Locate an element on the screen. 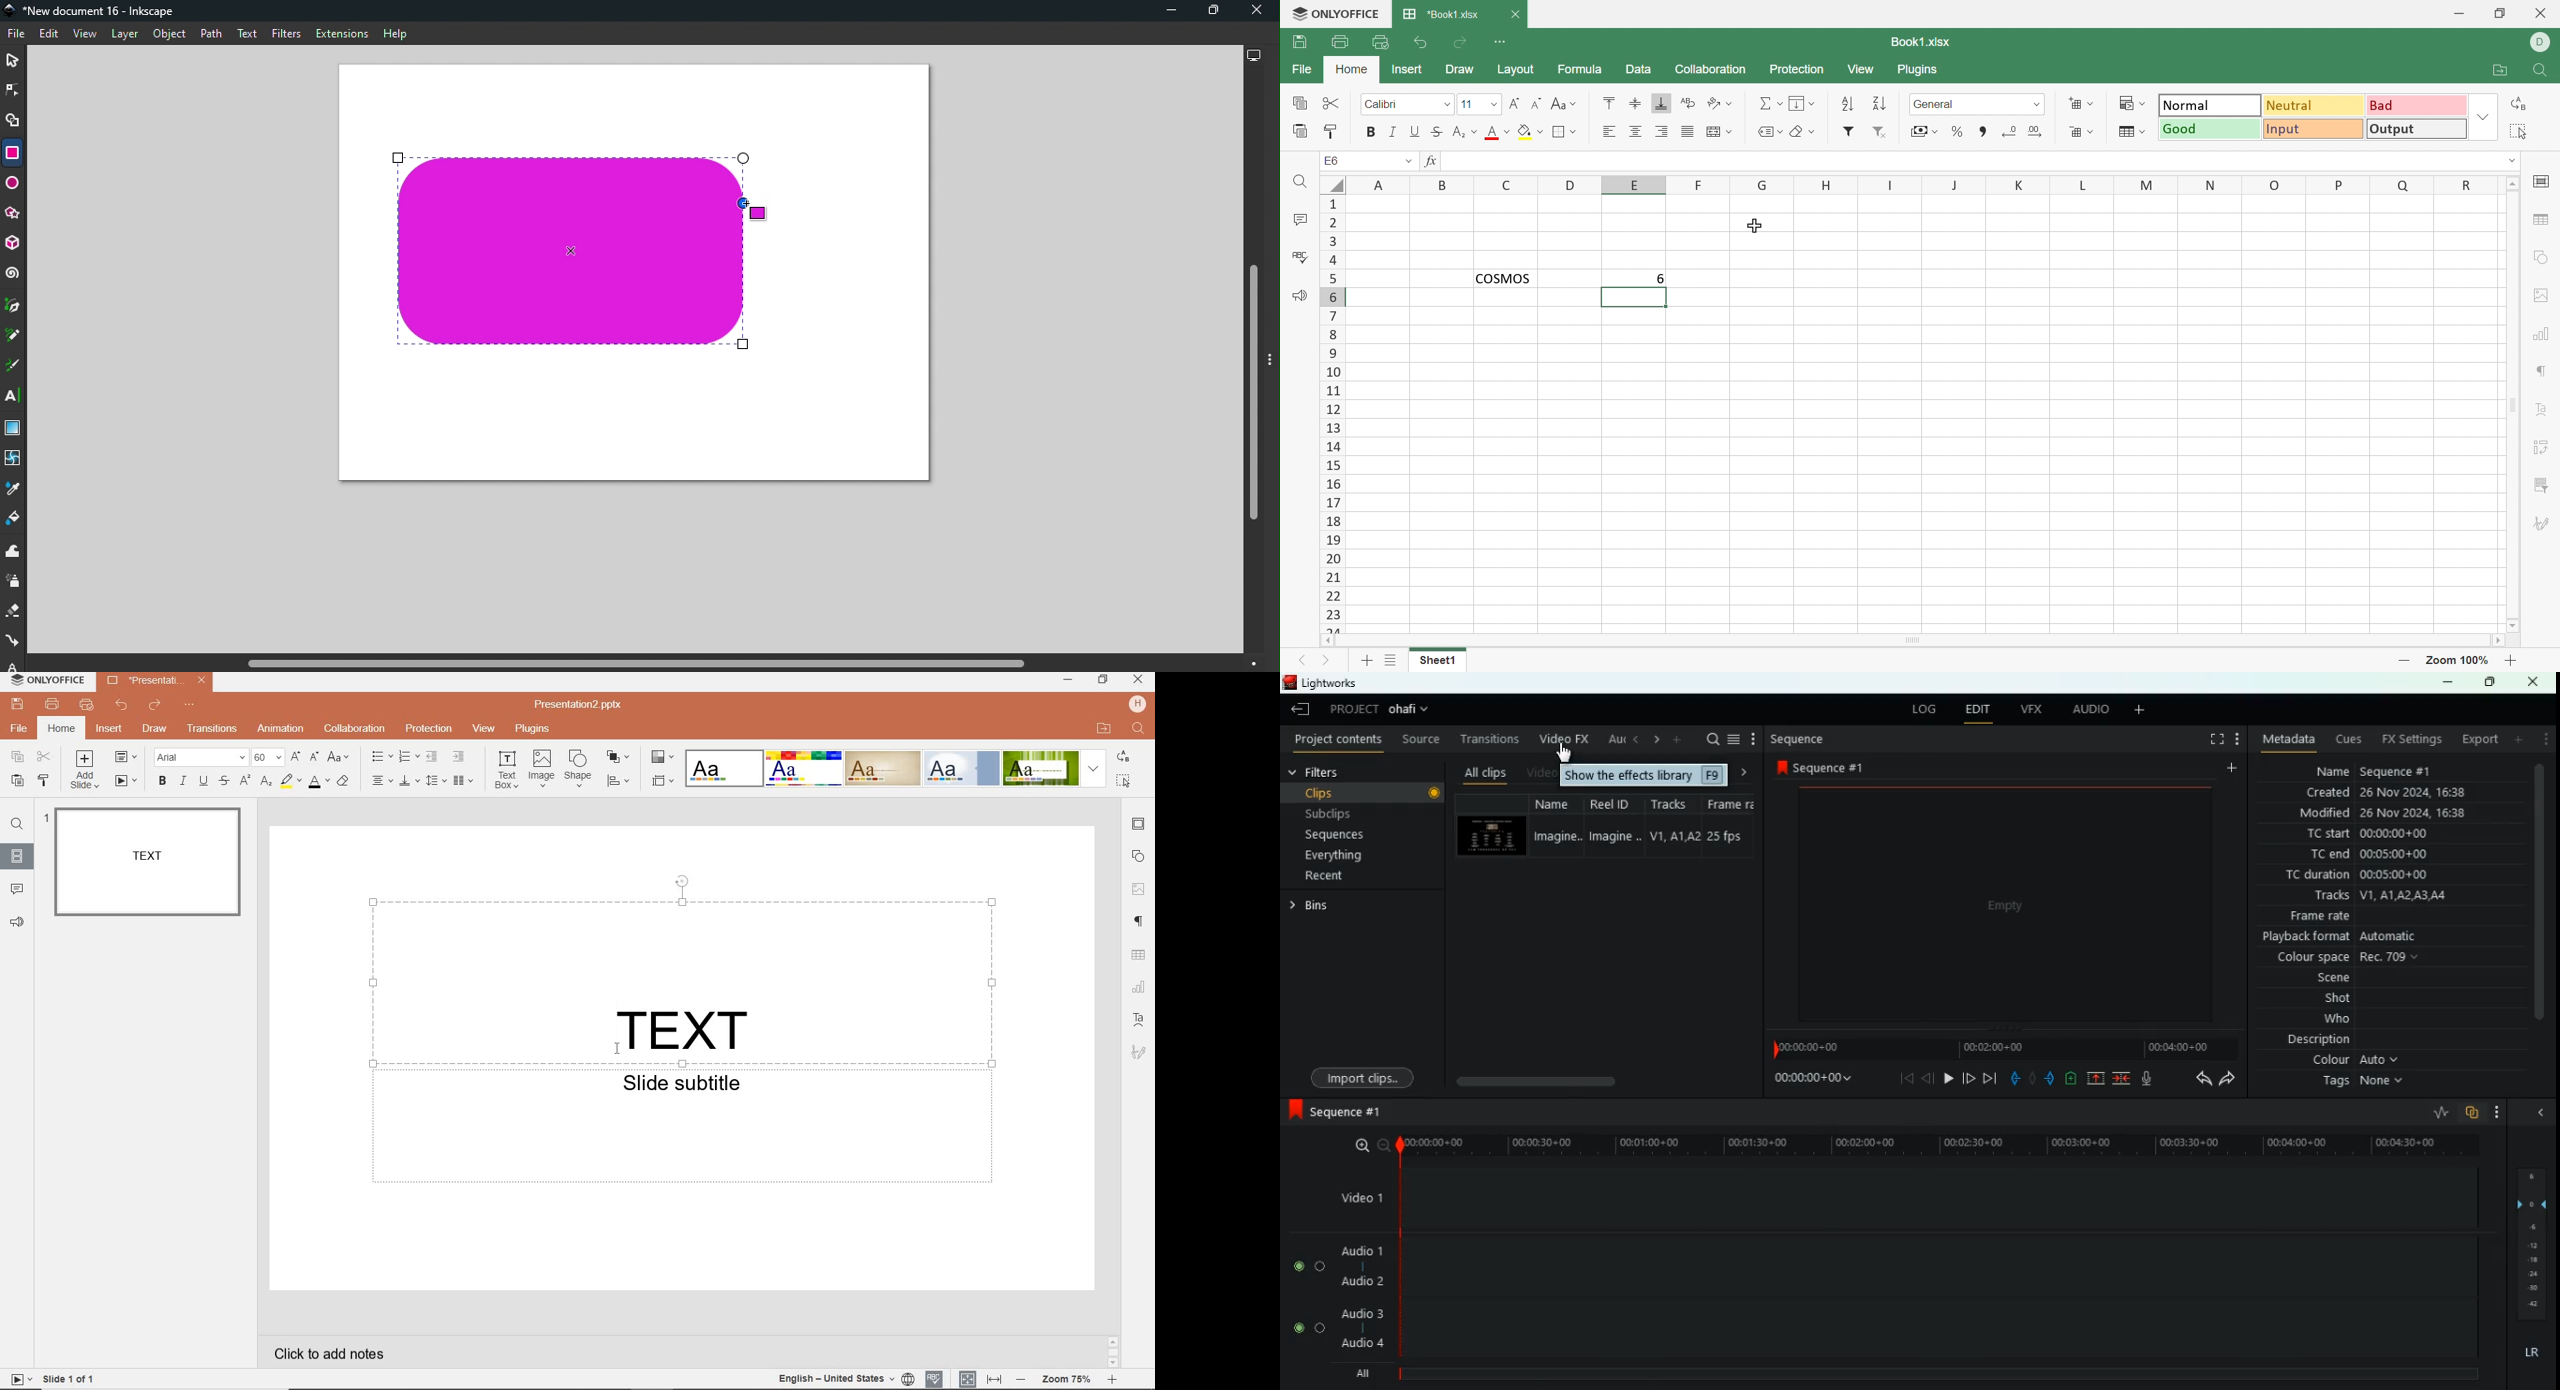 Image resolution: width=2576 pixels, height=1400 pixels. lightworks logo is located at coordinates (1288, 682).